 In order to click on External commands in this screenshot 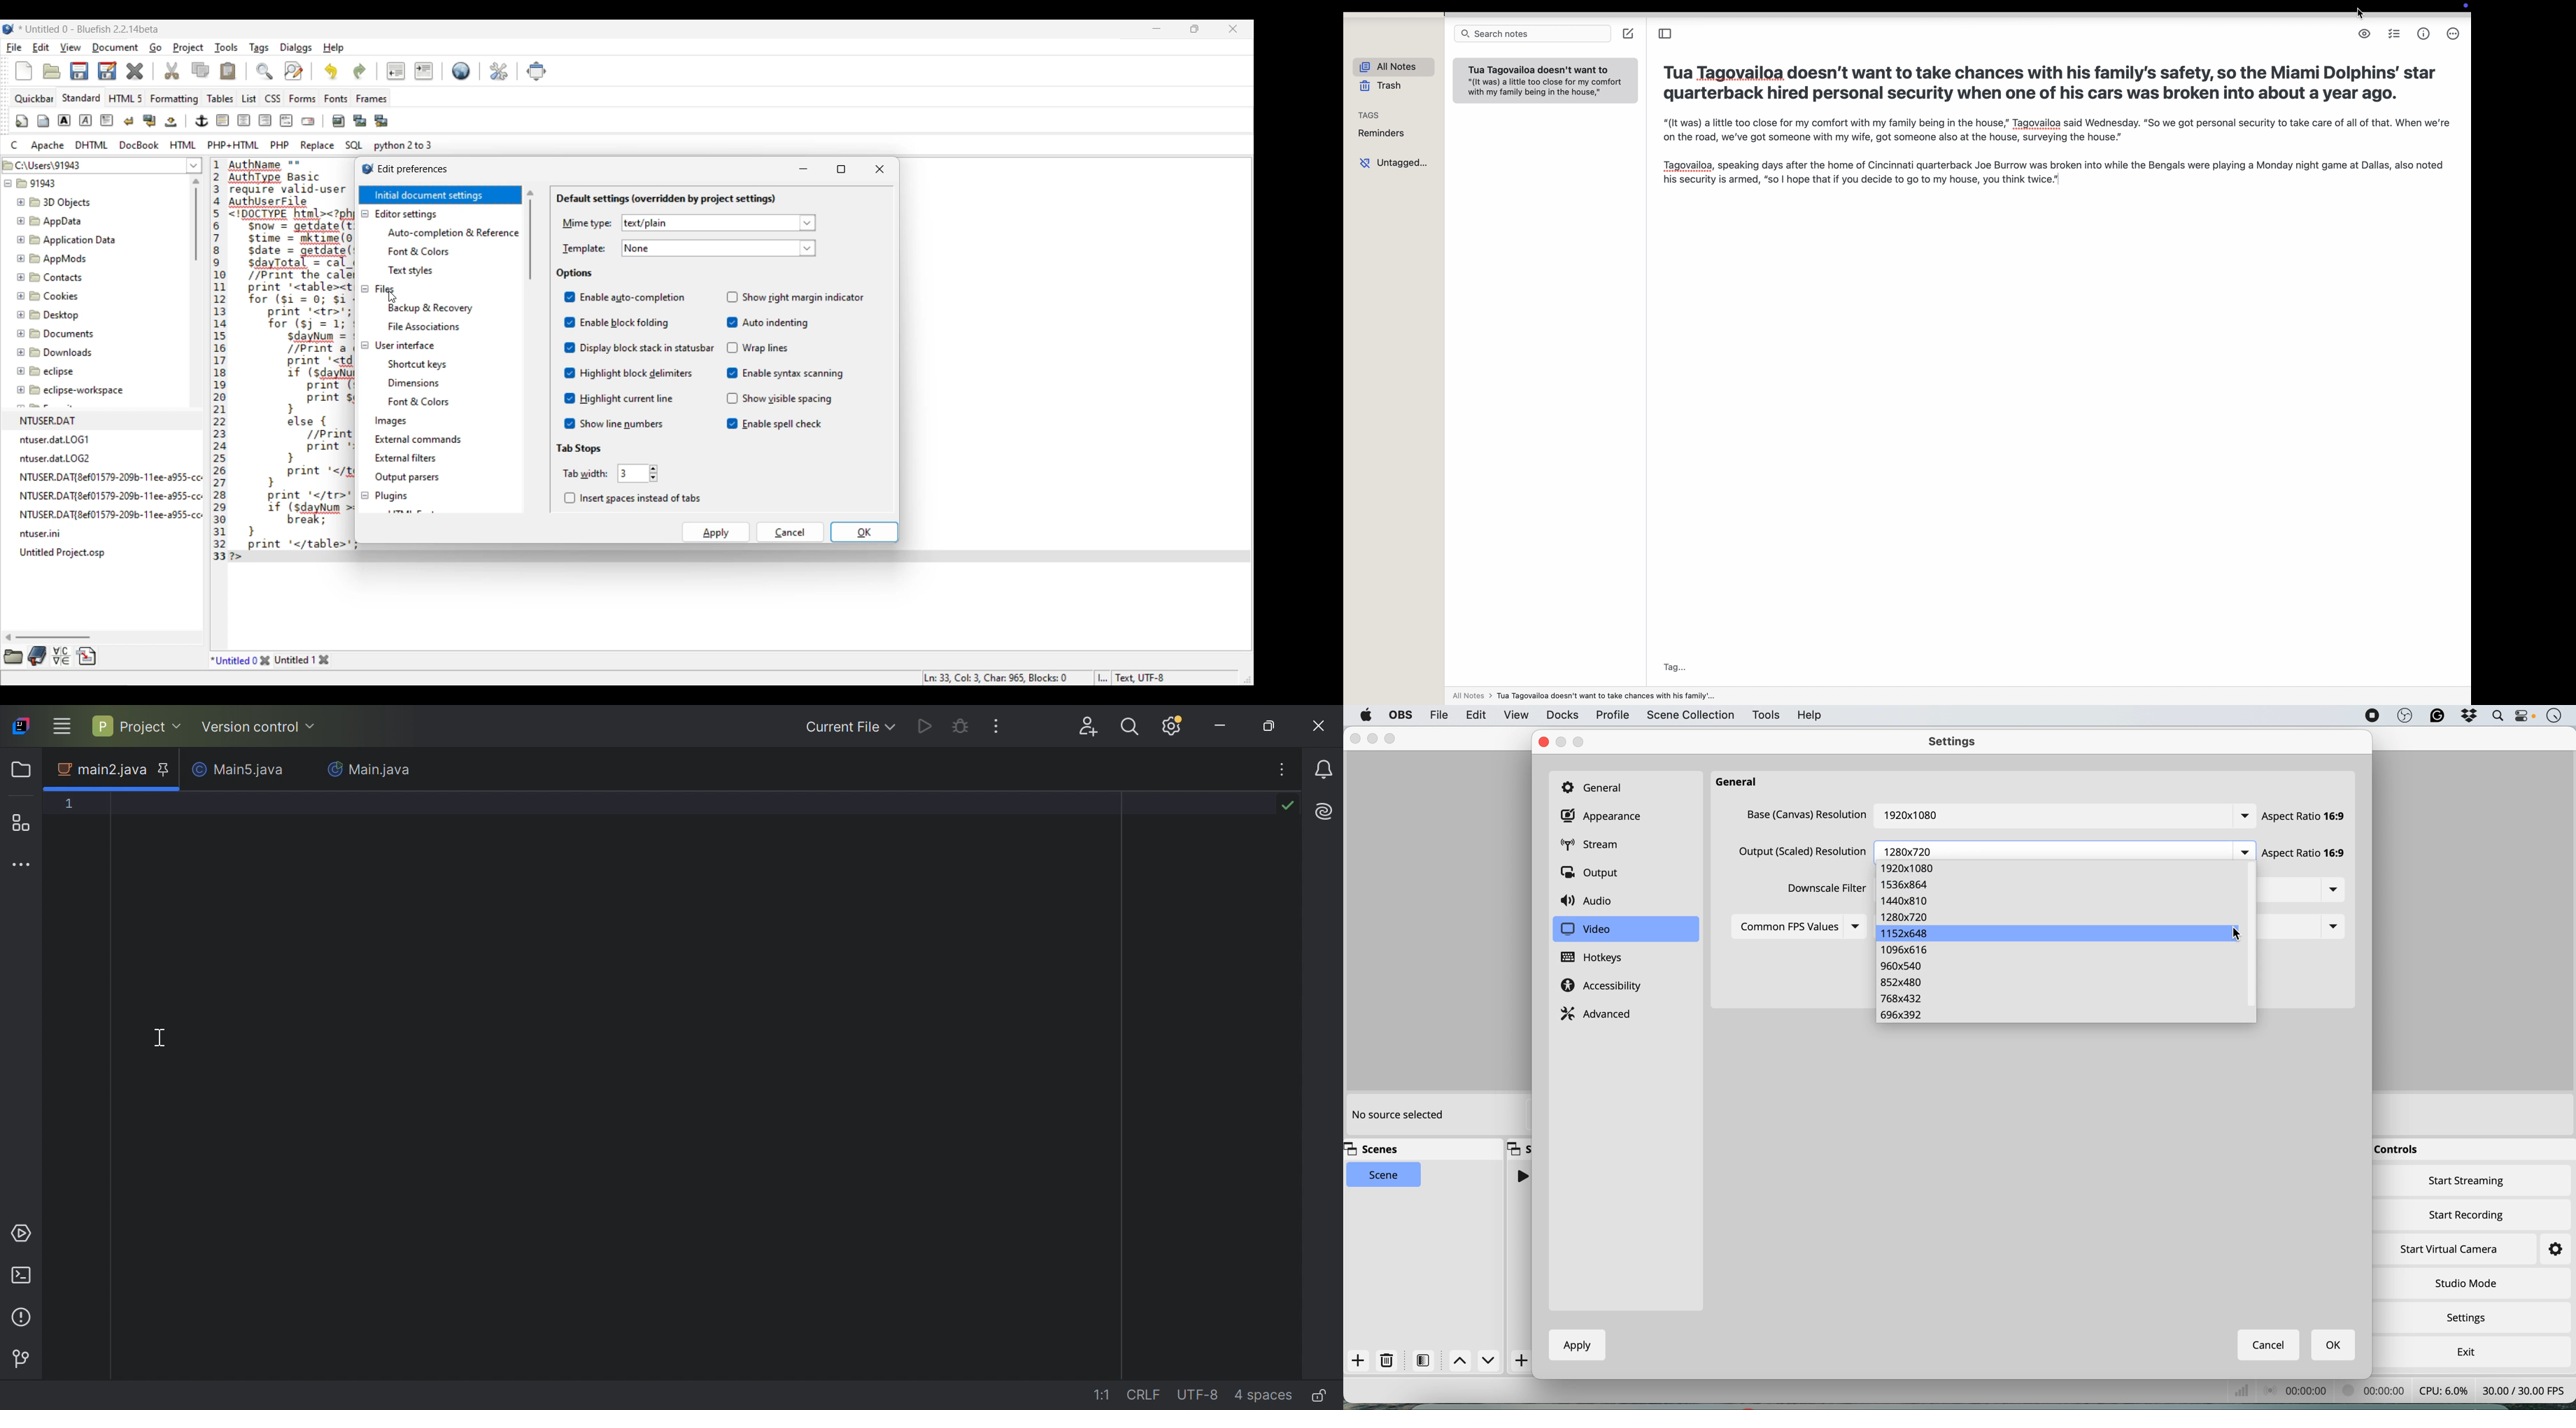, I will do `click(419, 439)`.